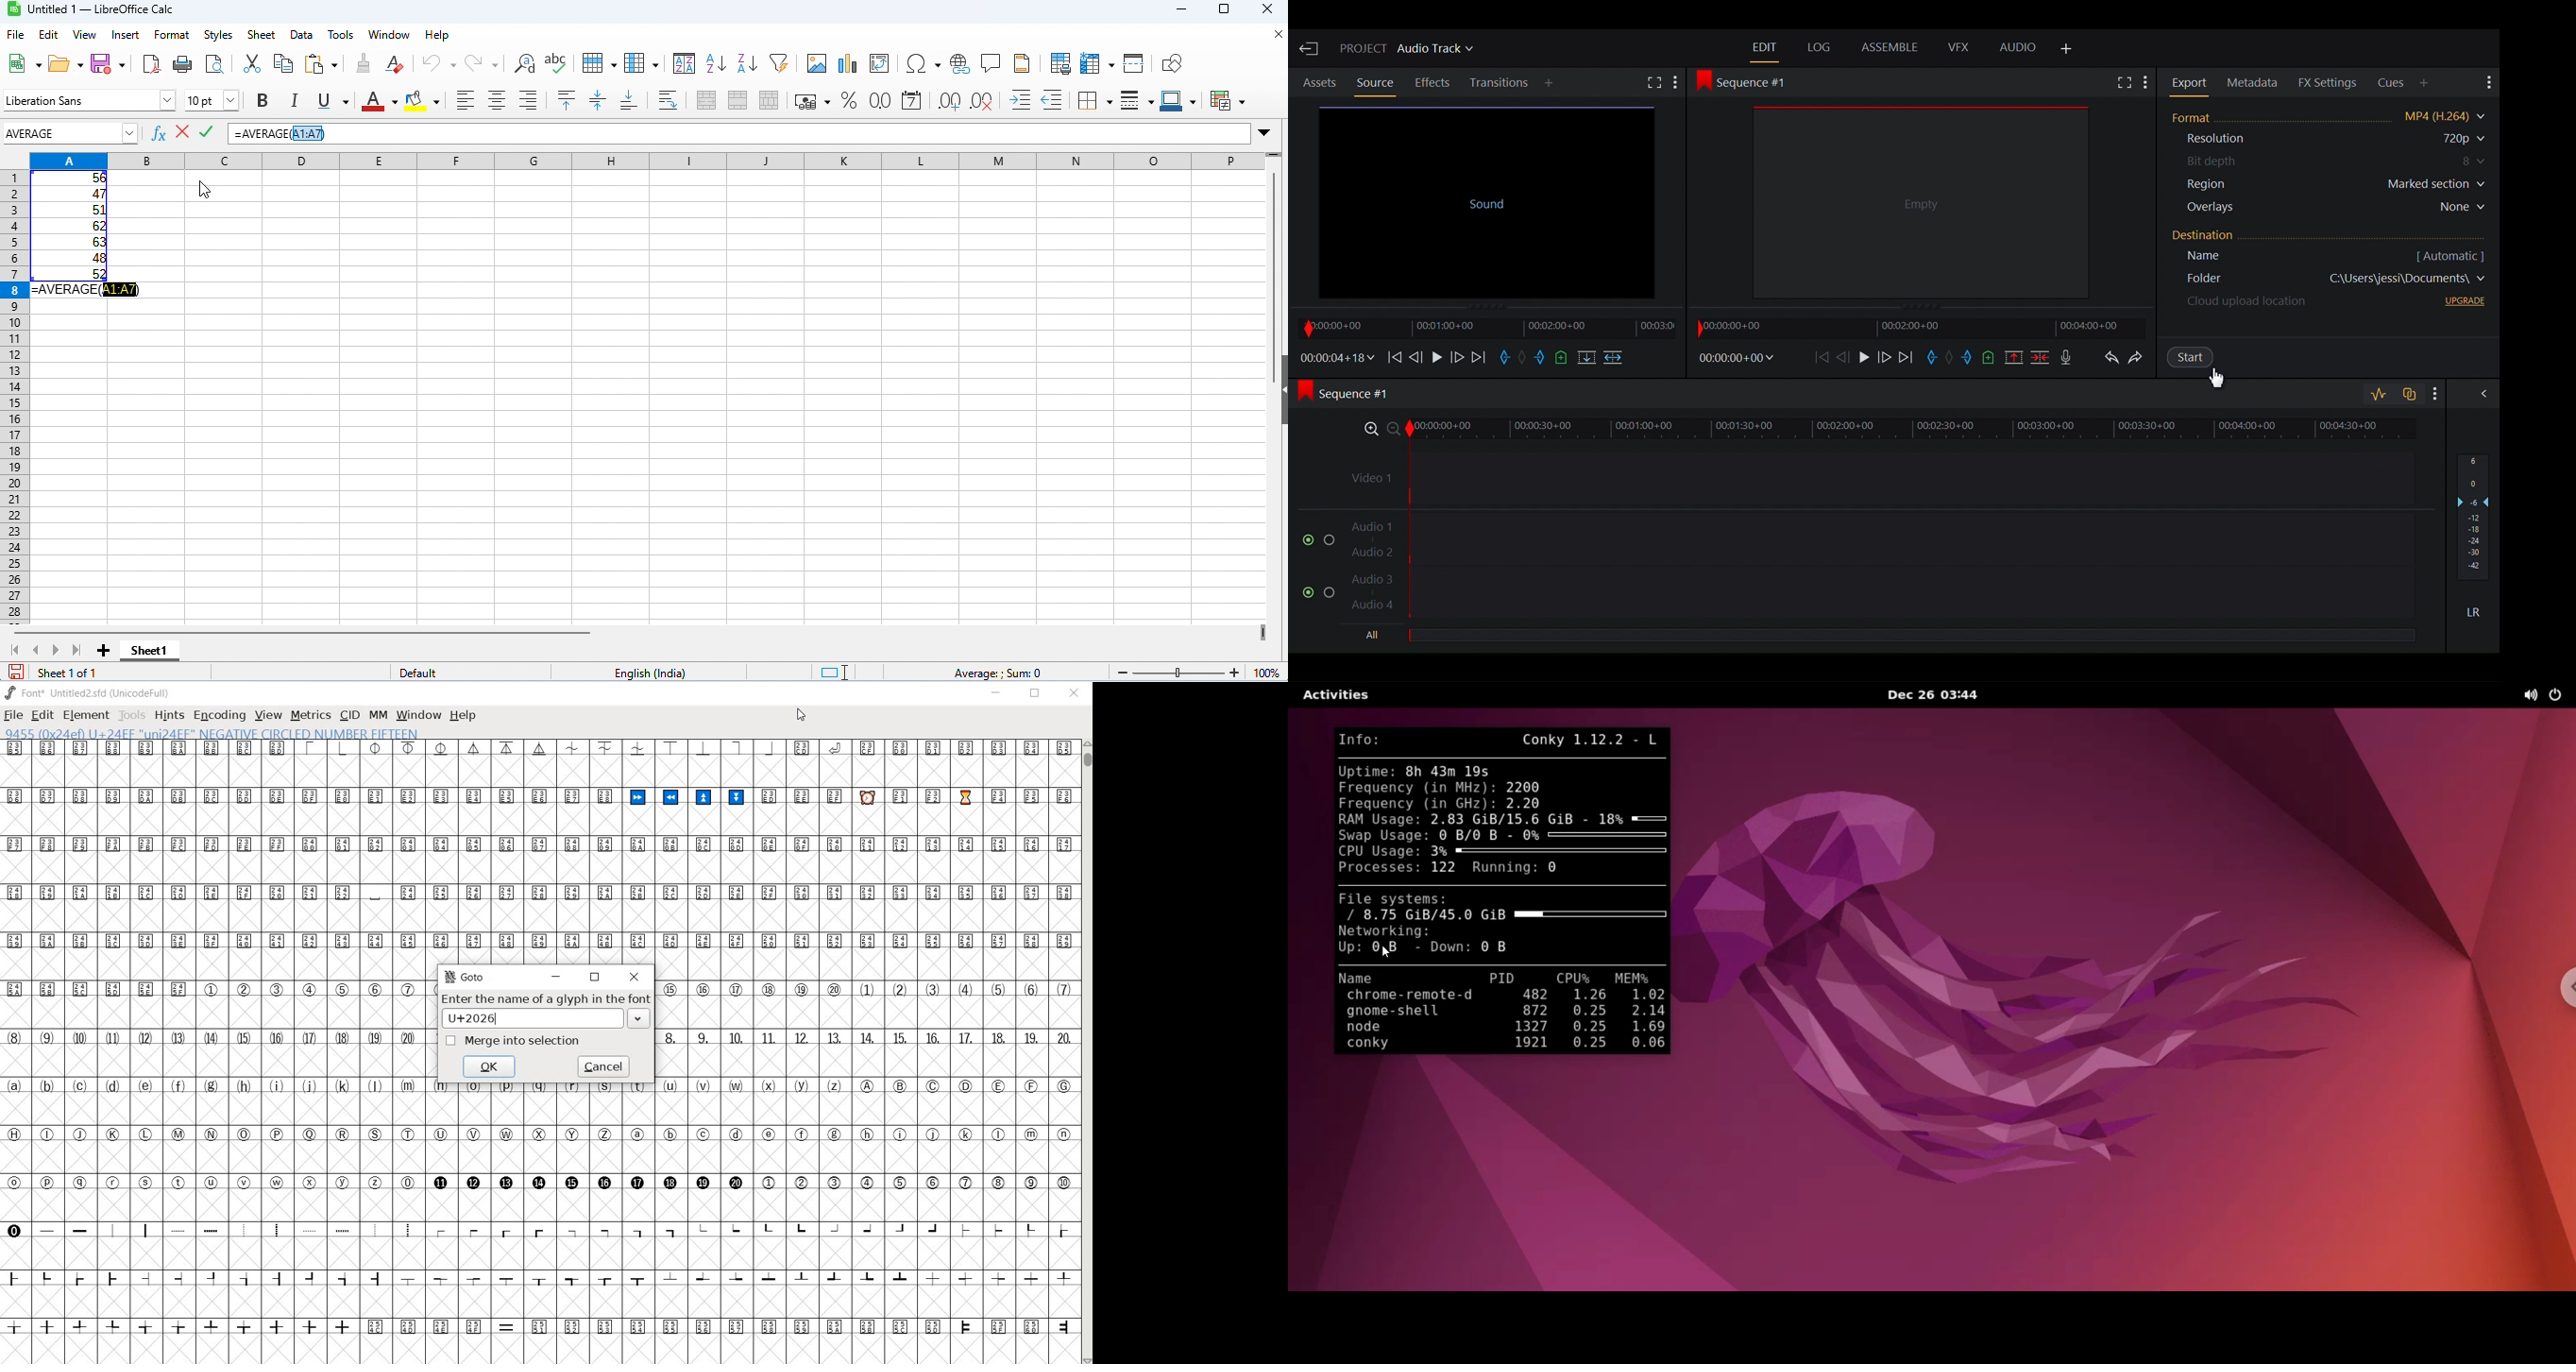 This screenshot has height=1372, width=2576. I want to click on Show settings menu, so click(2432, 393).